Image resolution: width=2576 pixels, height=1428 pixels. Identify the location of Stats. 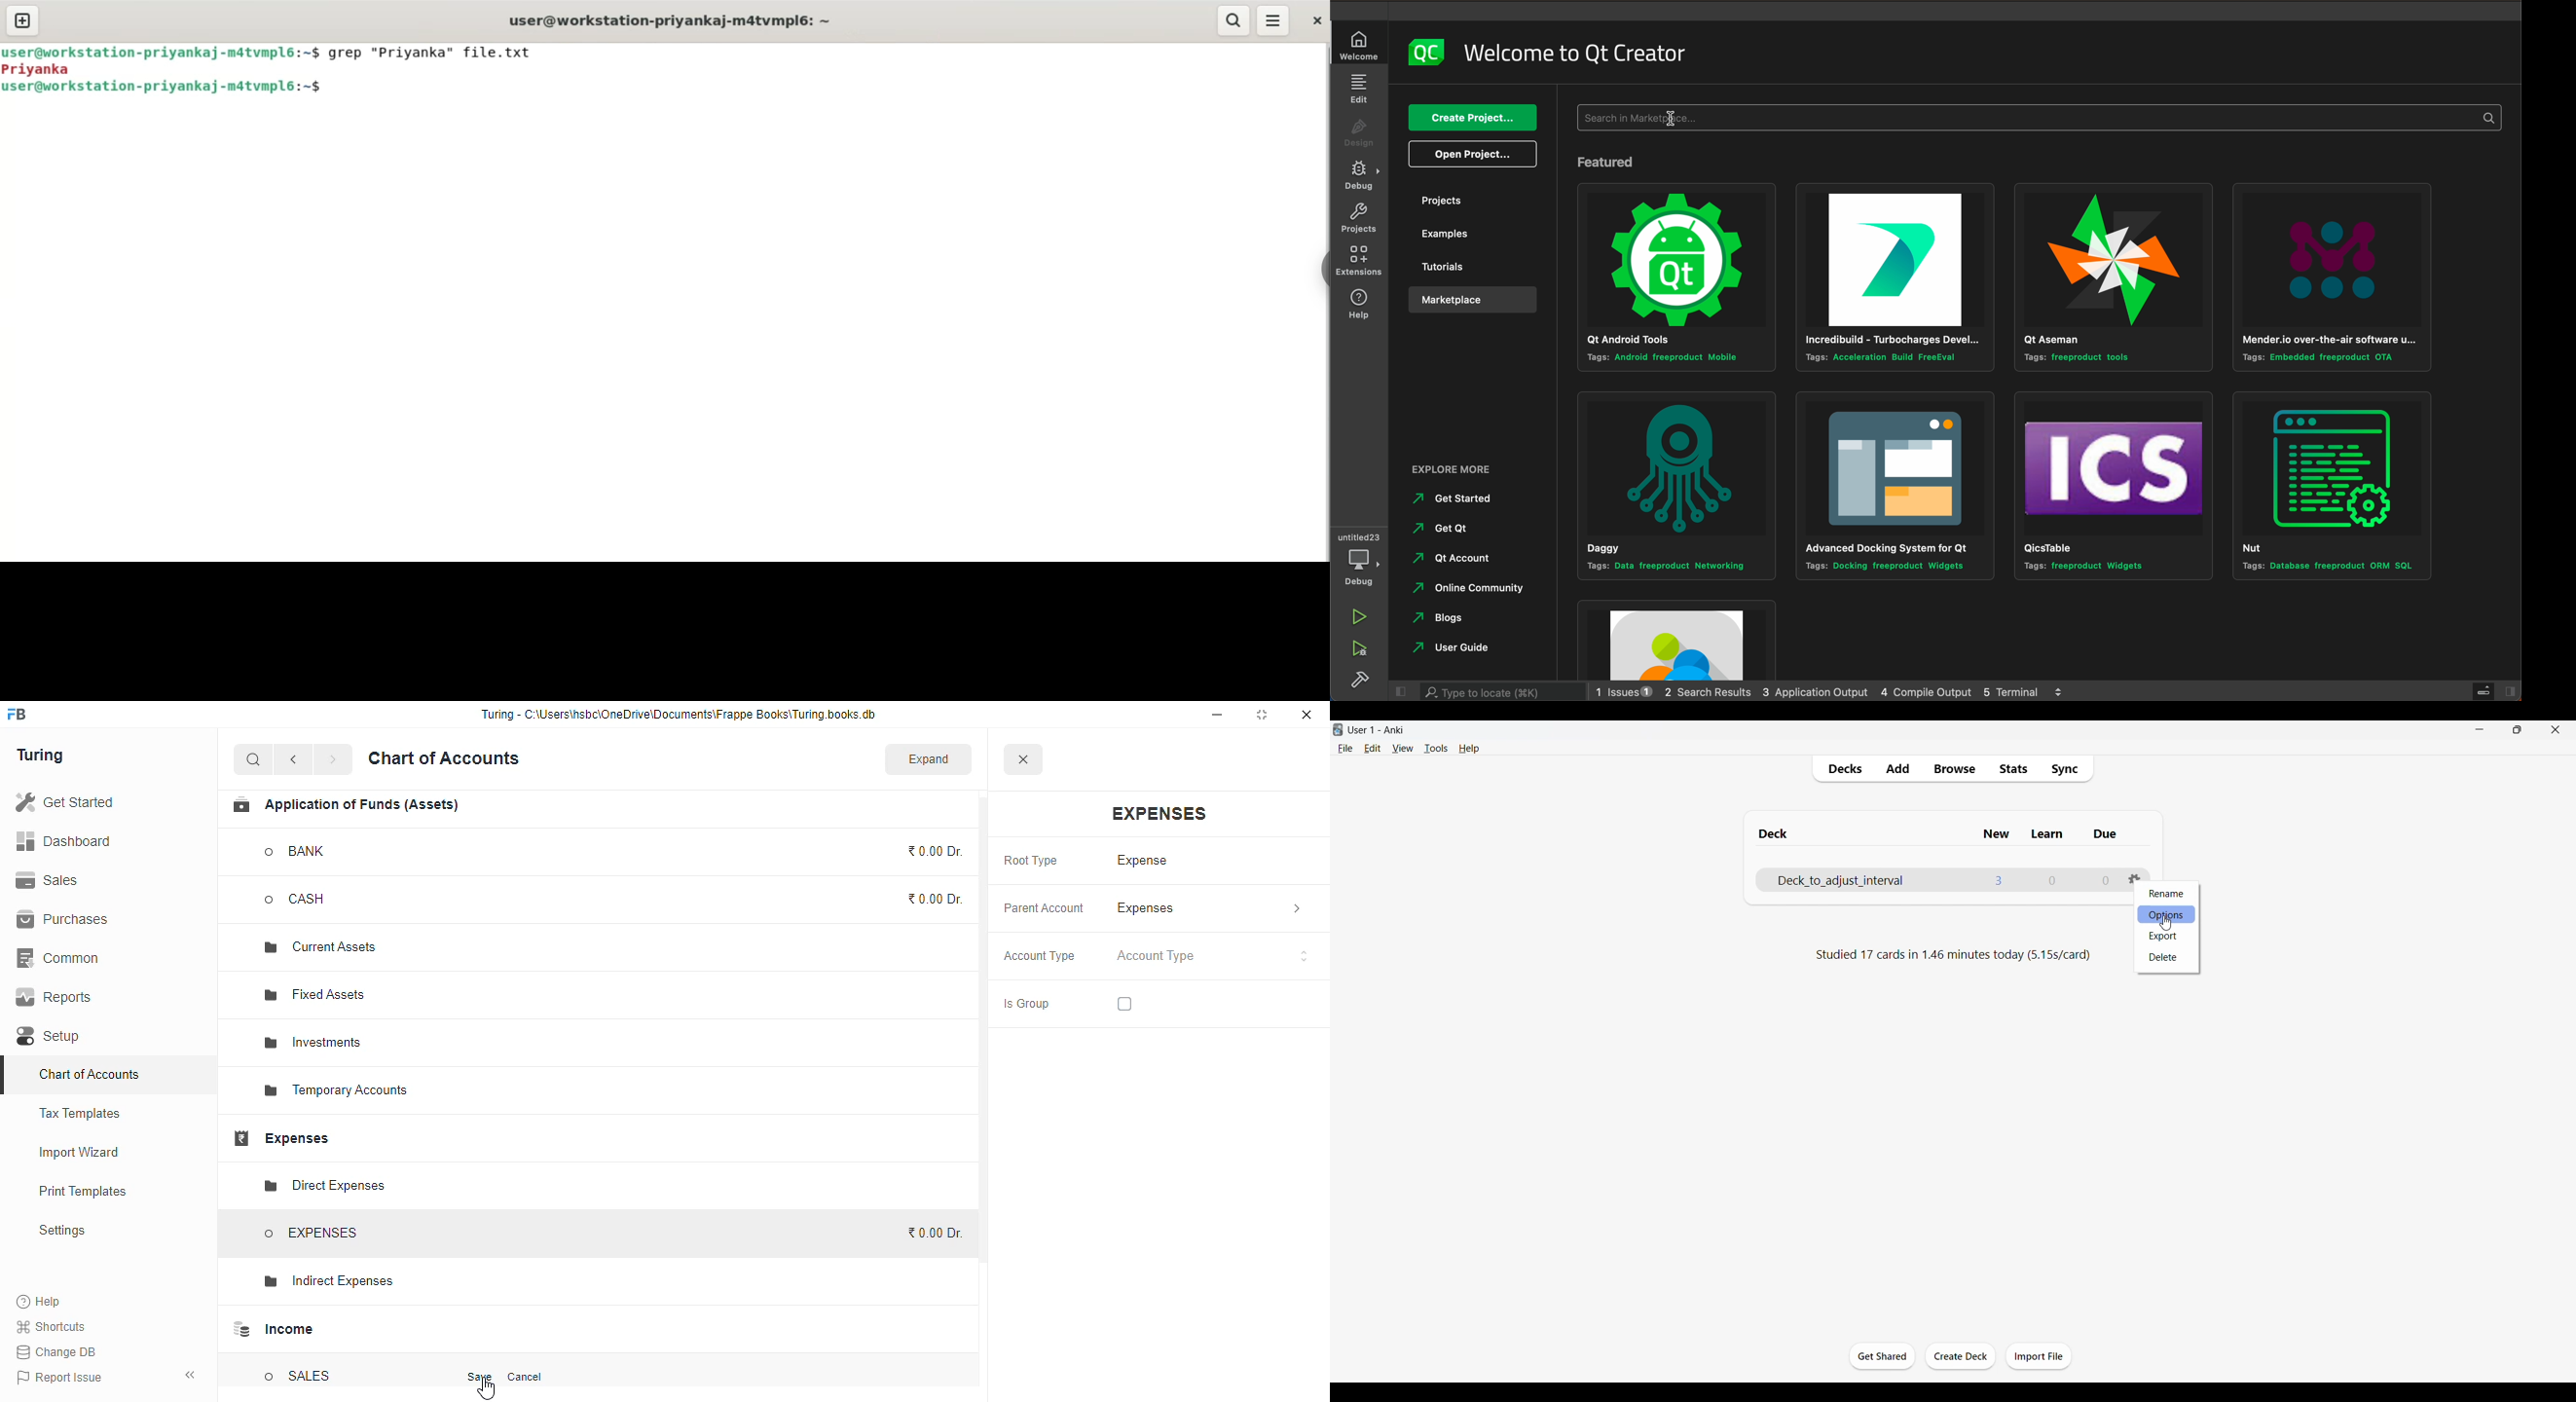
(2013, 769).